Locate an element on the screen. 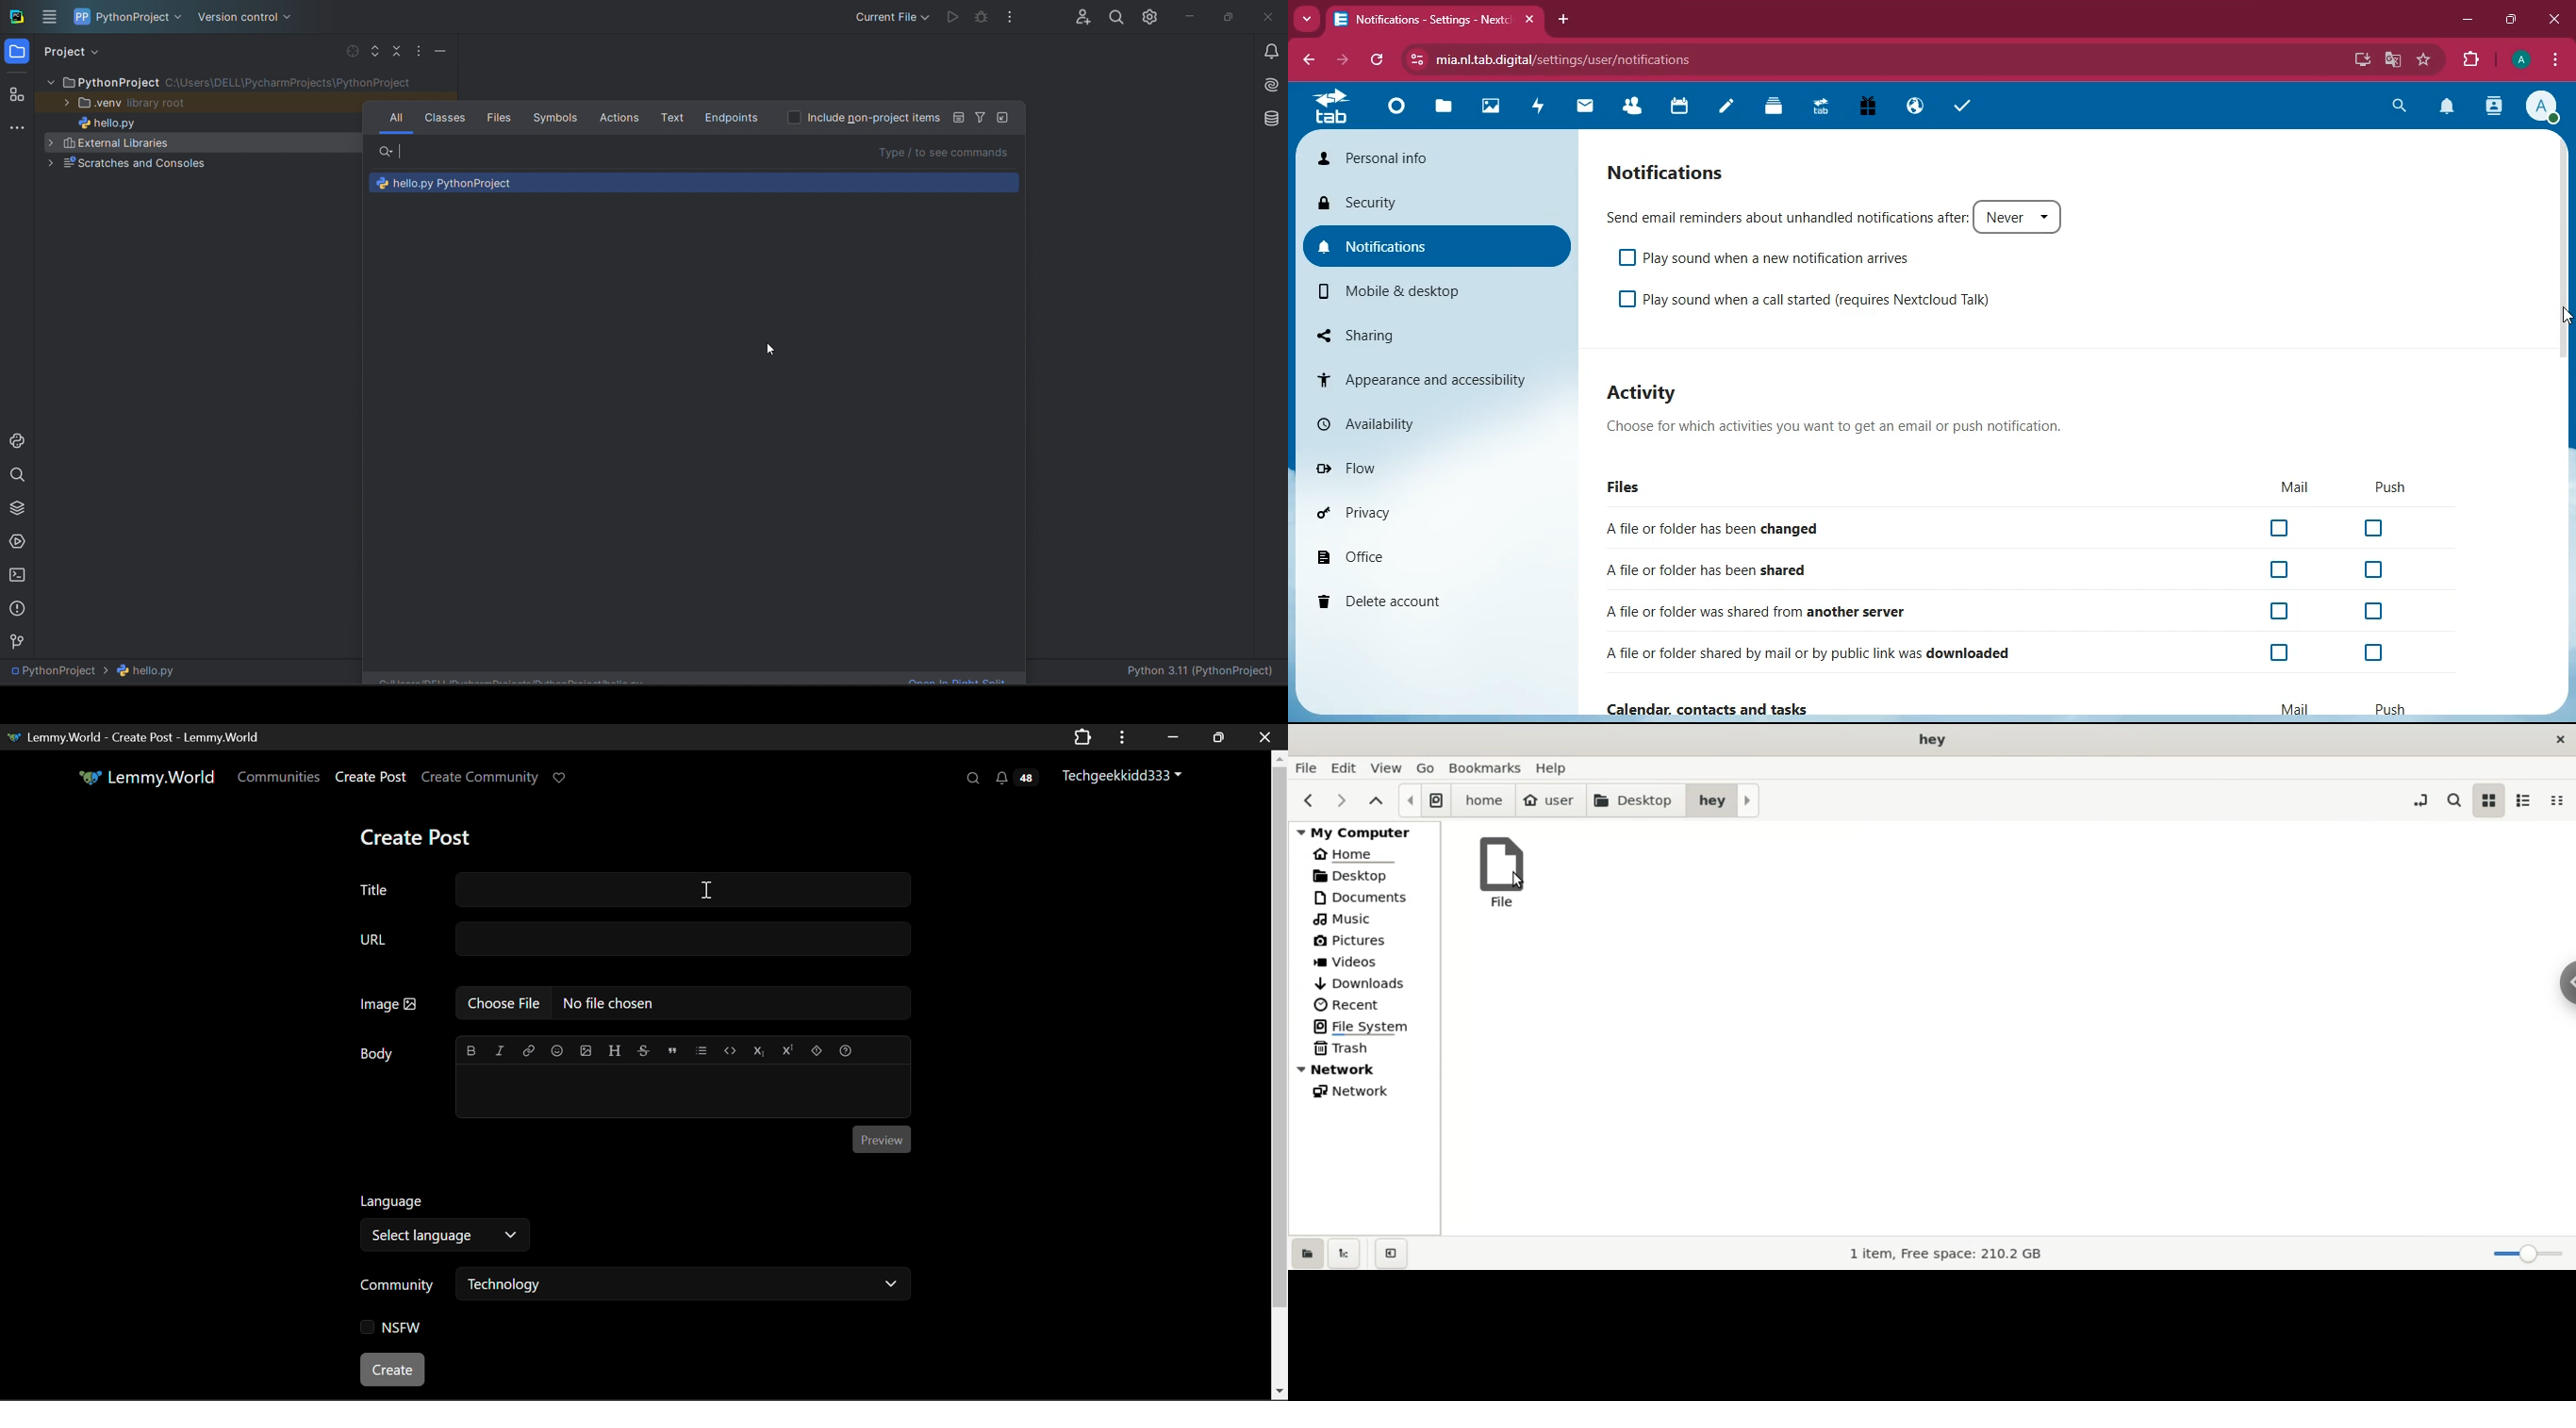 The image size is (2576, 1428). structur is located at coordinates (17, 94).